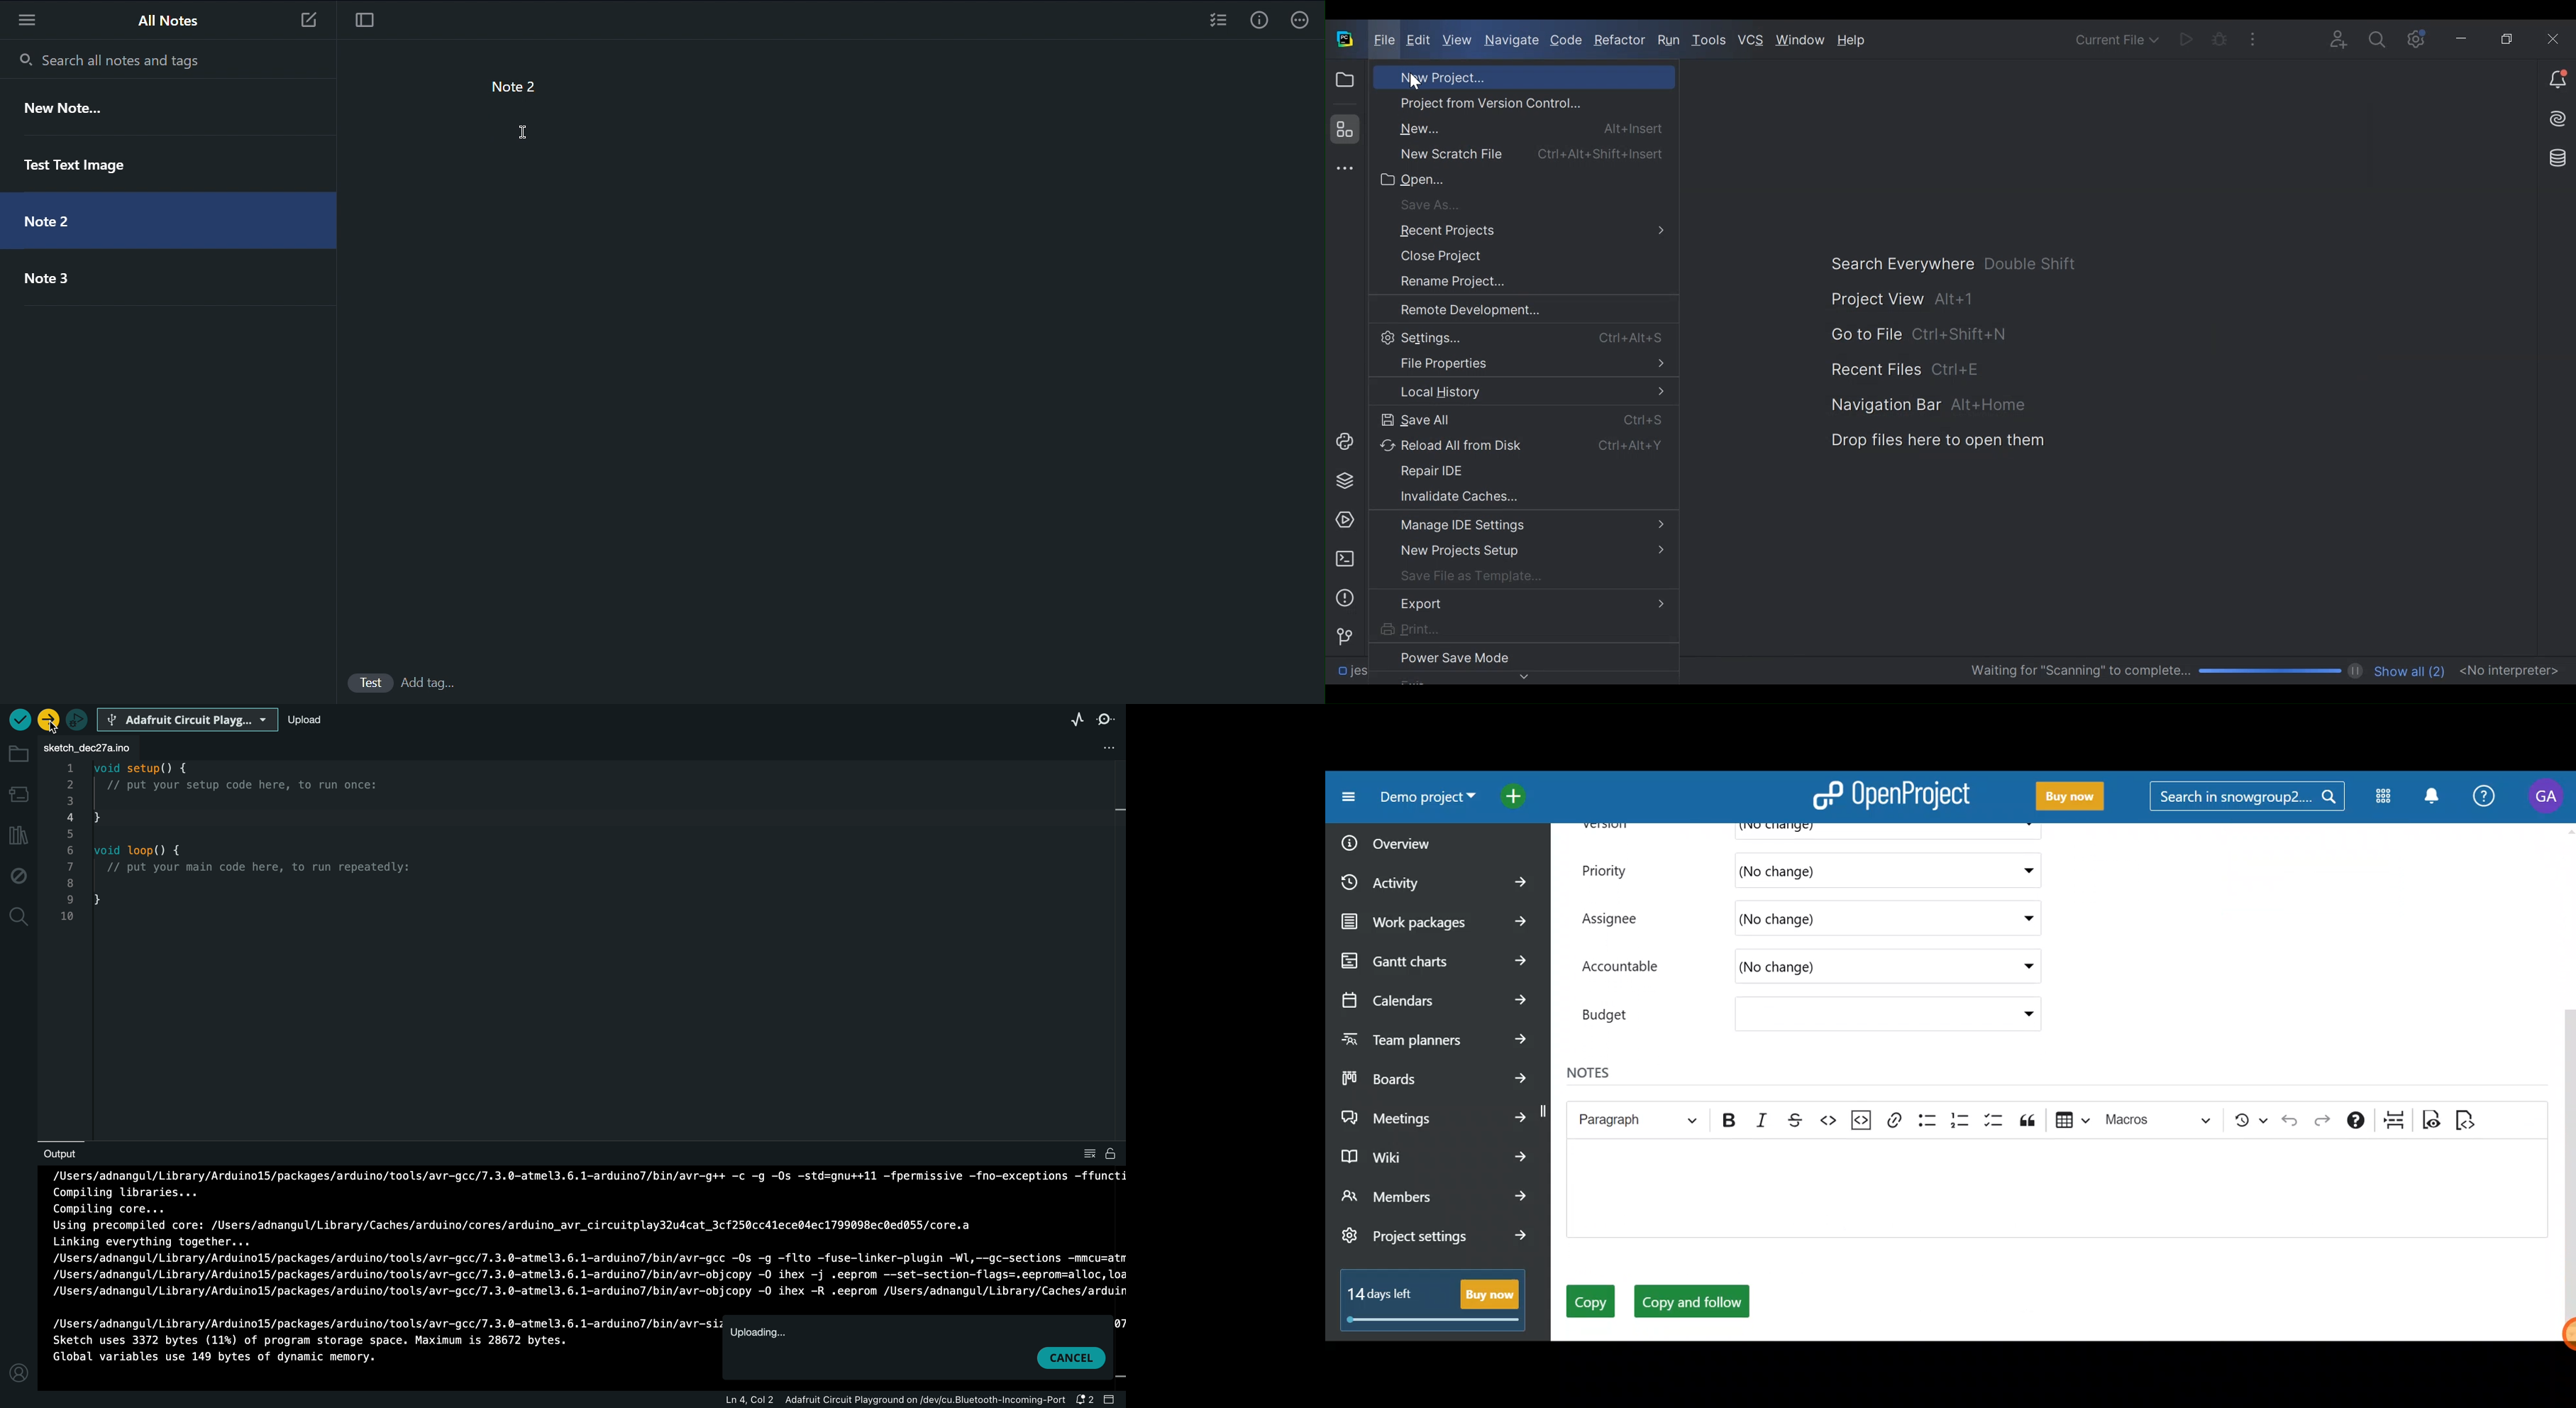 The width and height of the screenshot is (2576, 1428). Describe the element at coordinates (2485, 798) in the screenshot. I see `Help` at that location.